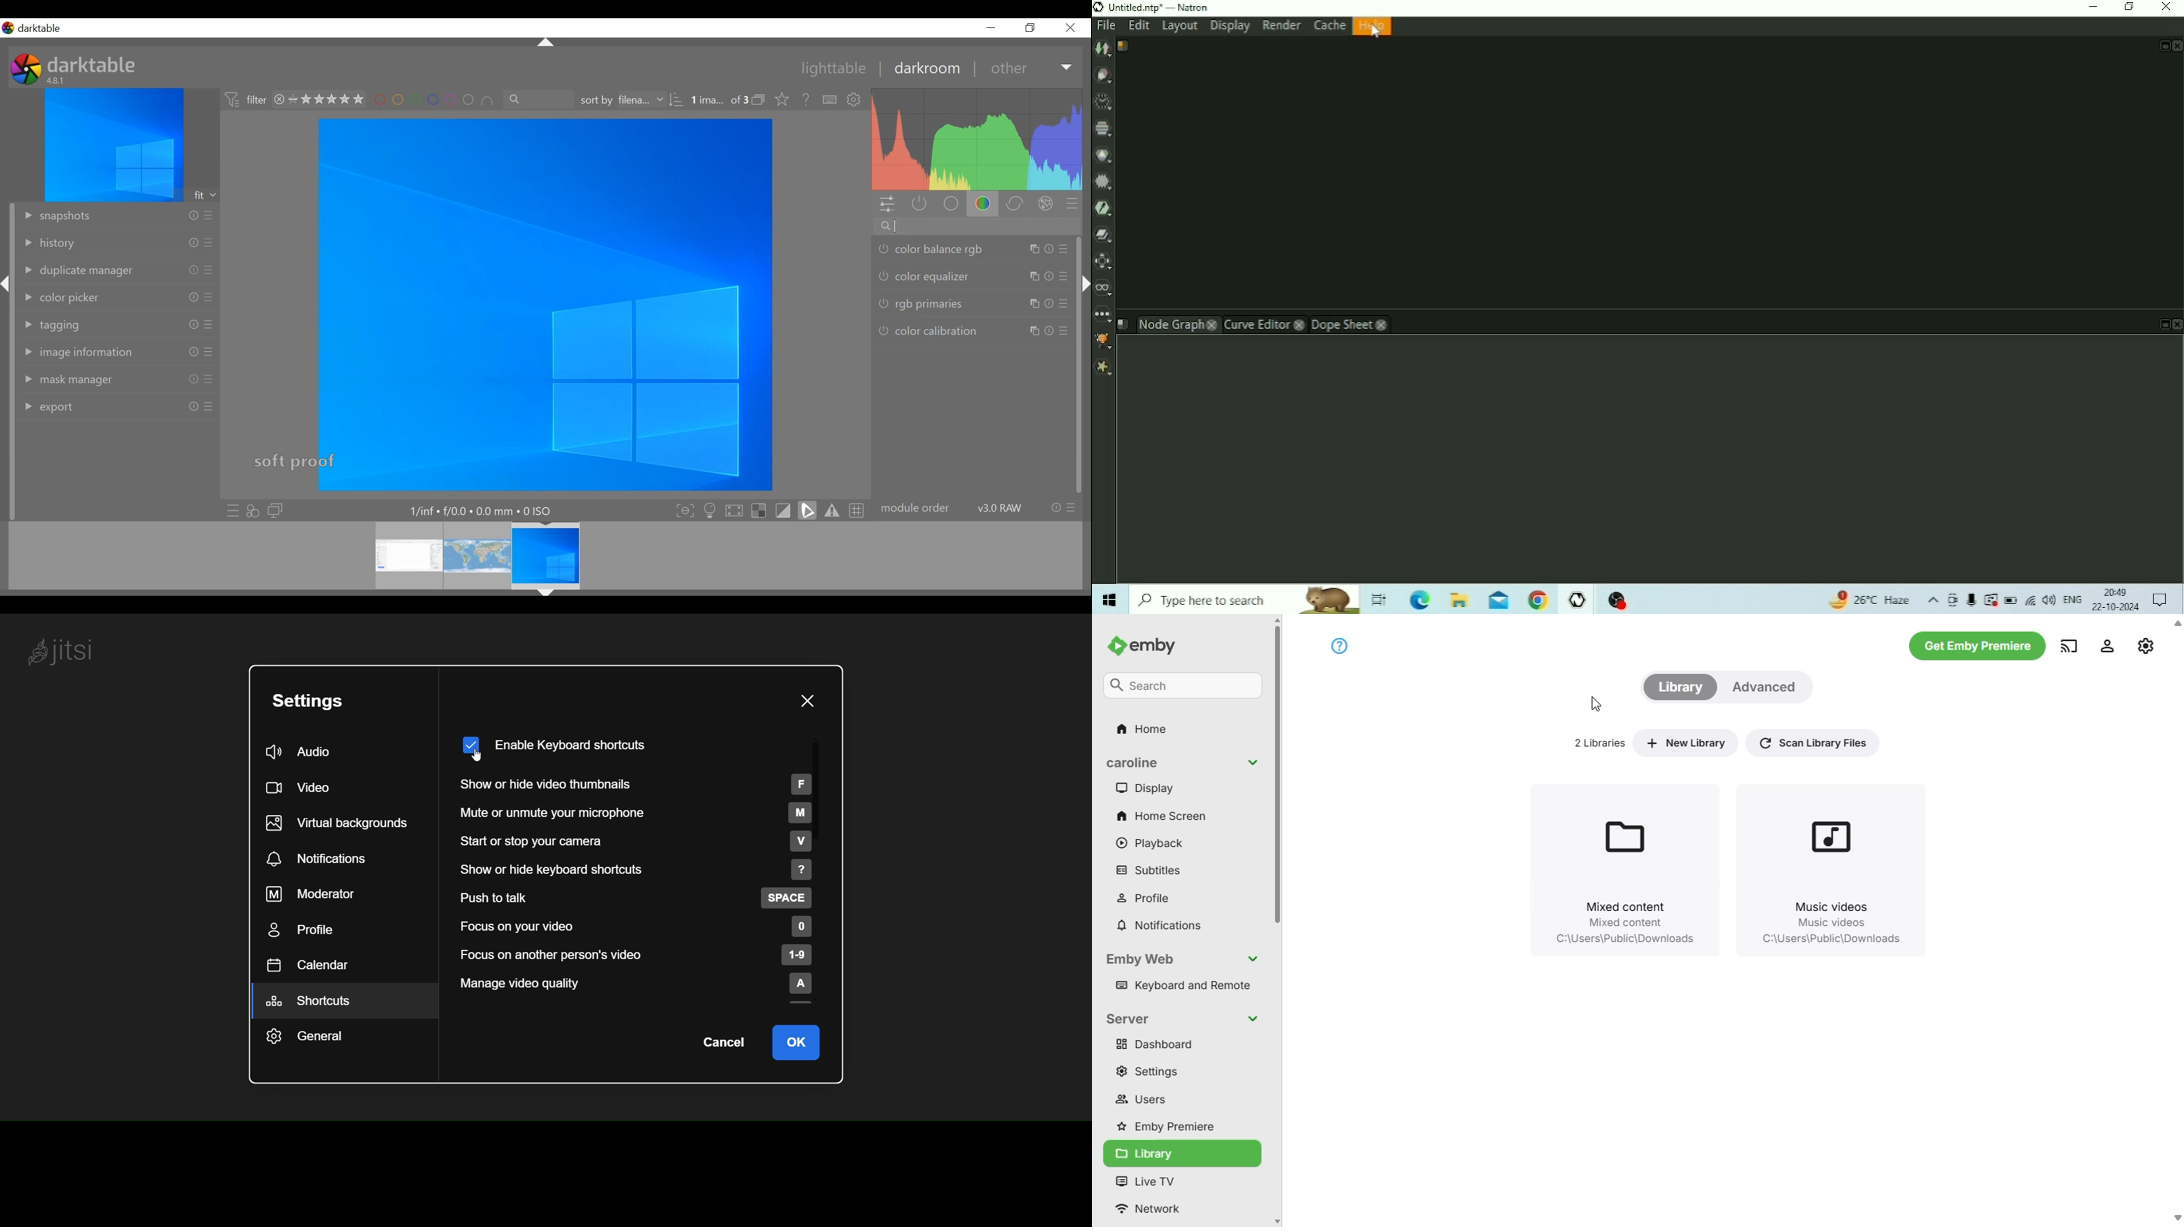 This screenshot has height=1232, width=2184. Describe the element at coordinates (547, 43) in the screenshot. I see `Collapse ` at that location.